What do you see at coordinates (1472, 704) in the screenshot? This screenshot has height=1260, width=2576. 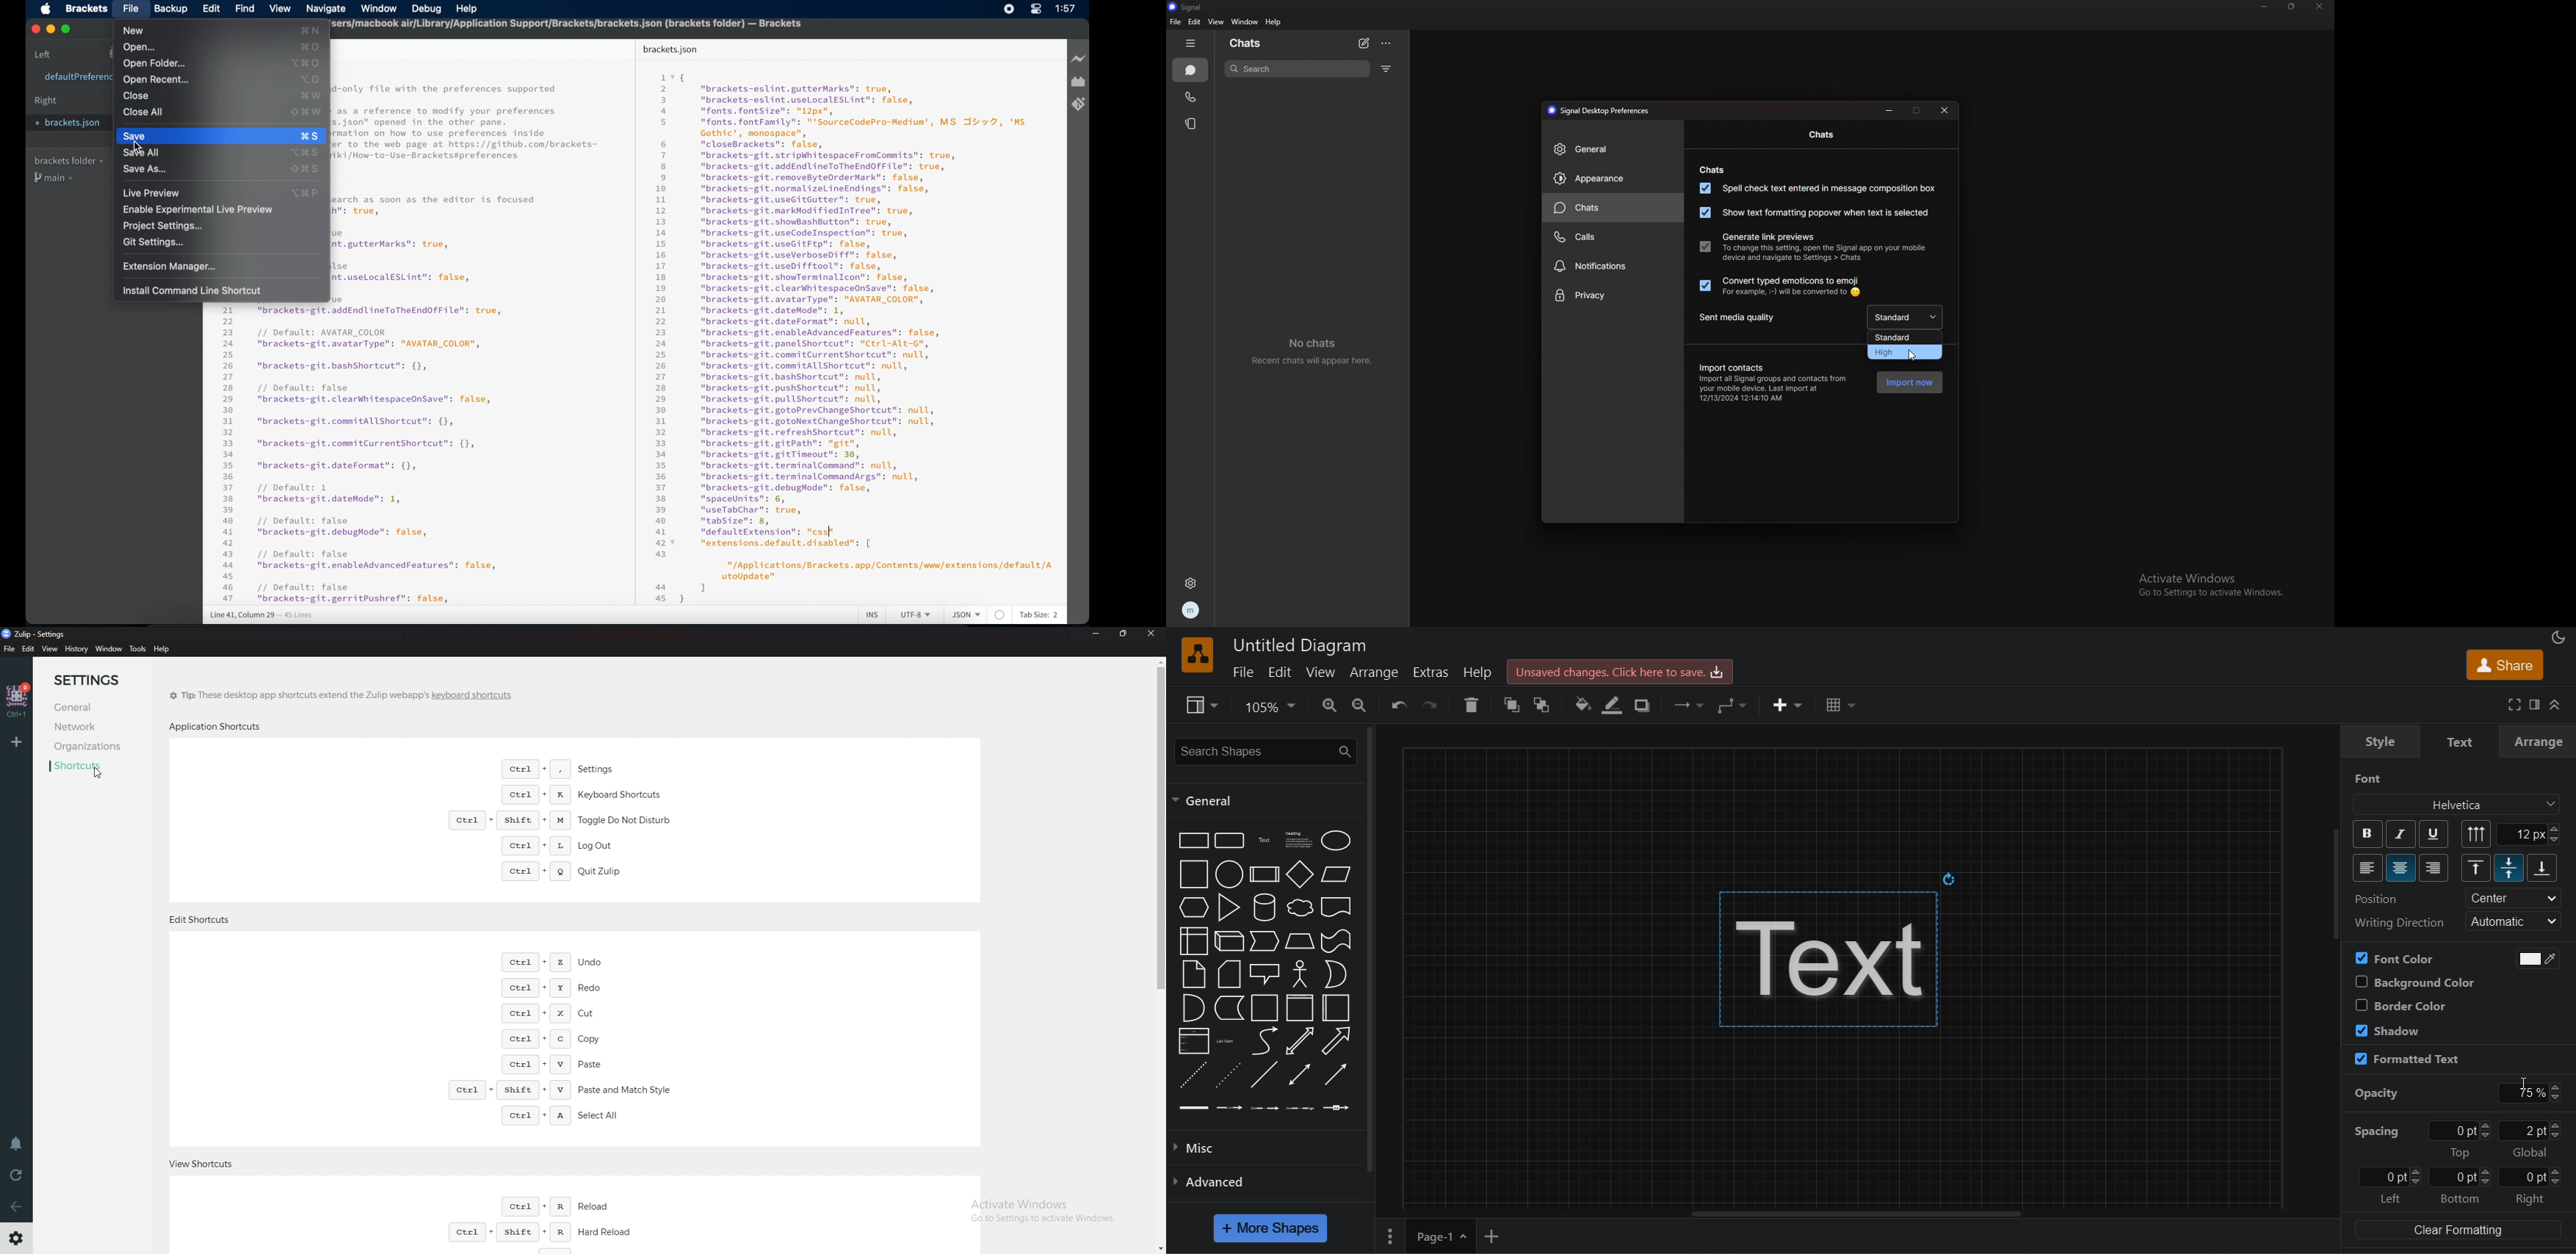 I see `delete` at bounding box center [1472, 704].